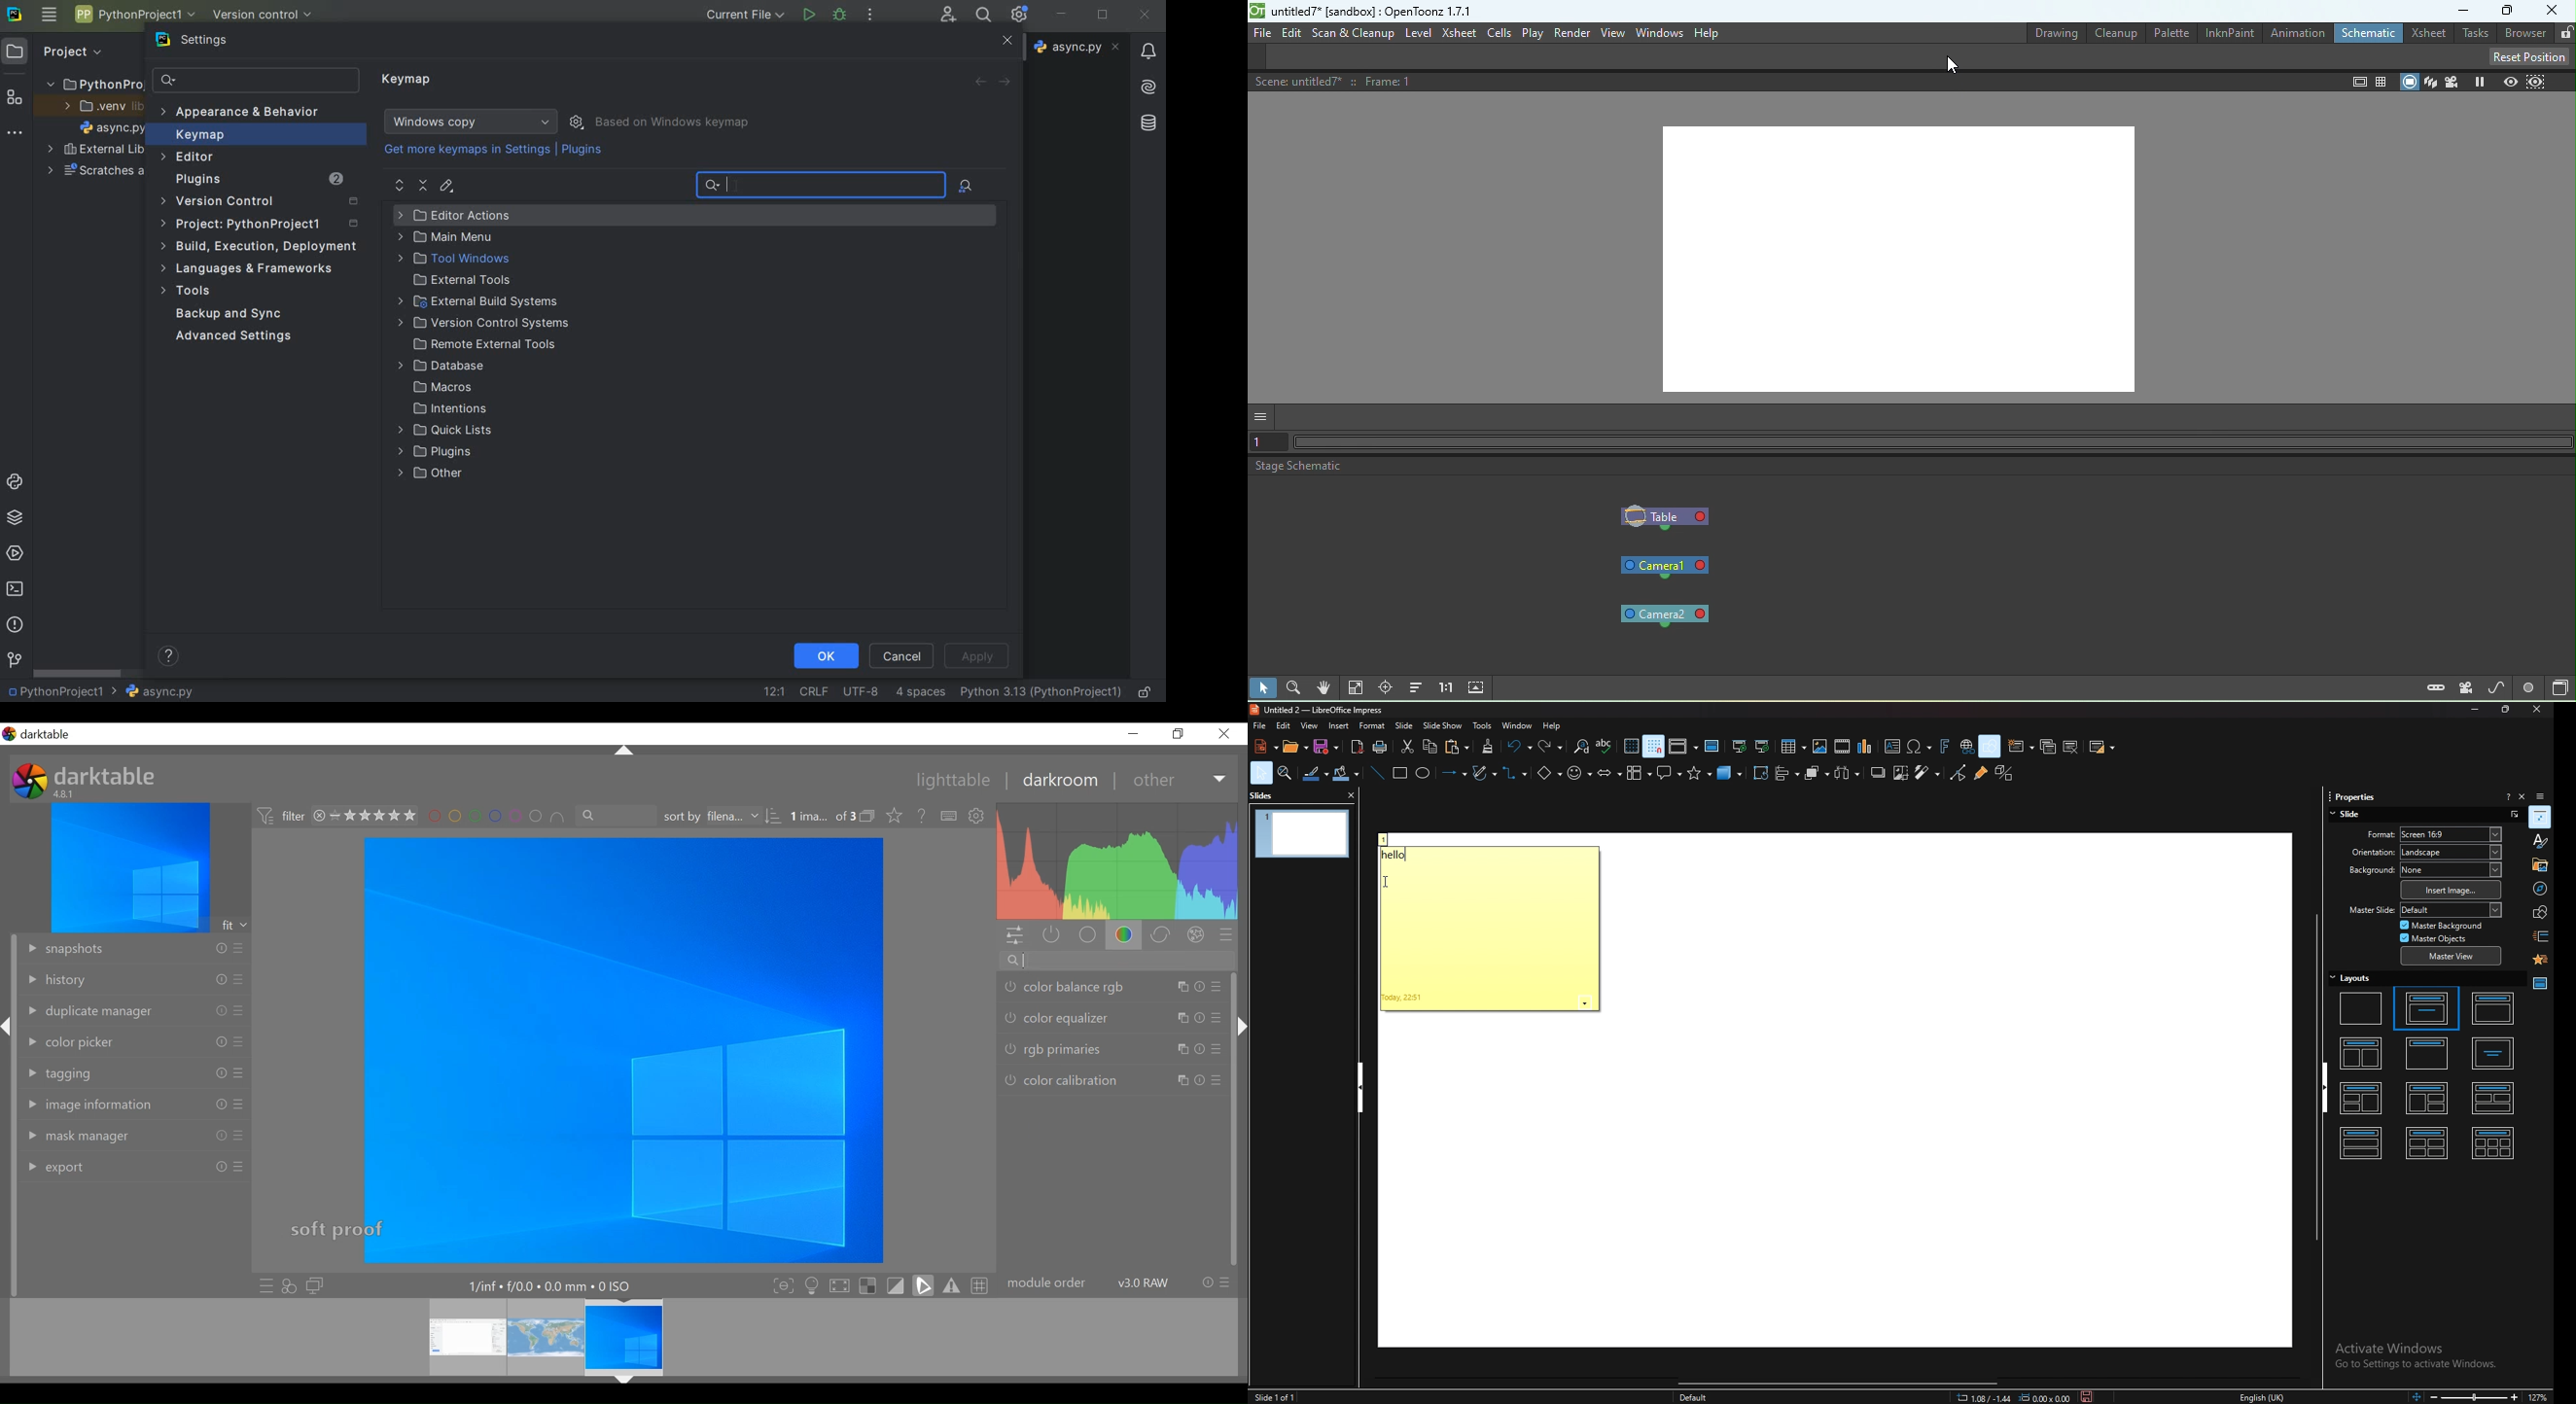 This screenshot has width=2576, height=1428. Describe the element at coordinates (1920, 746) in the screenshot. I see `insert special characters` at that location.